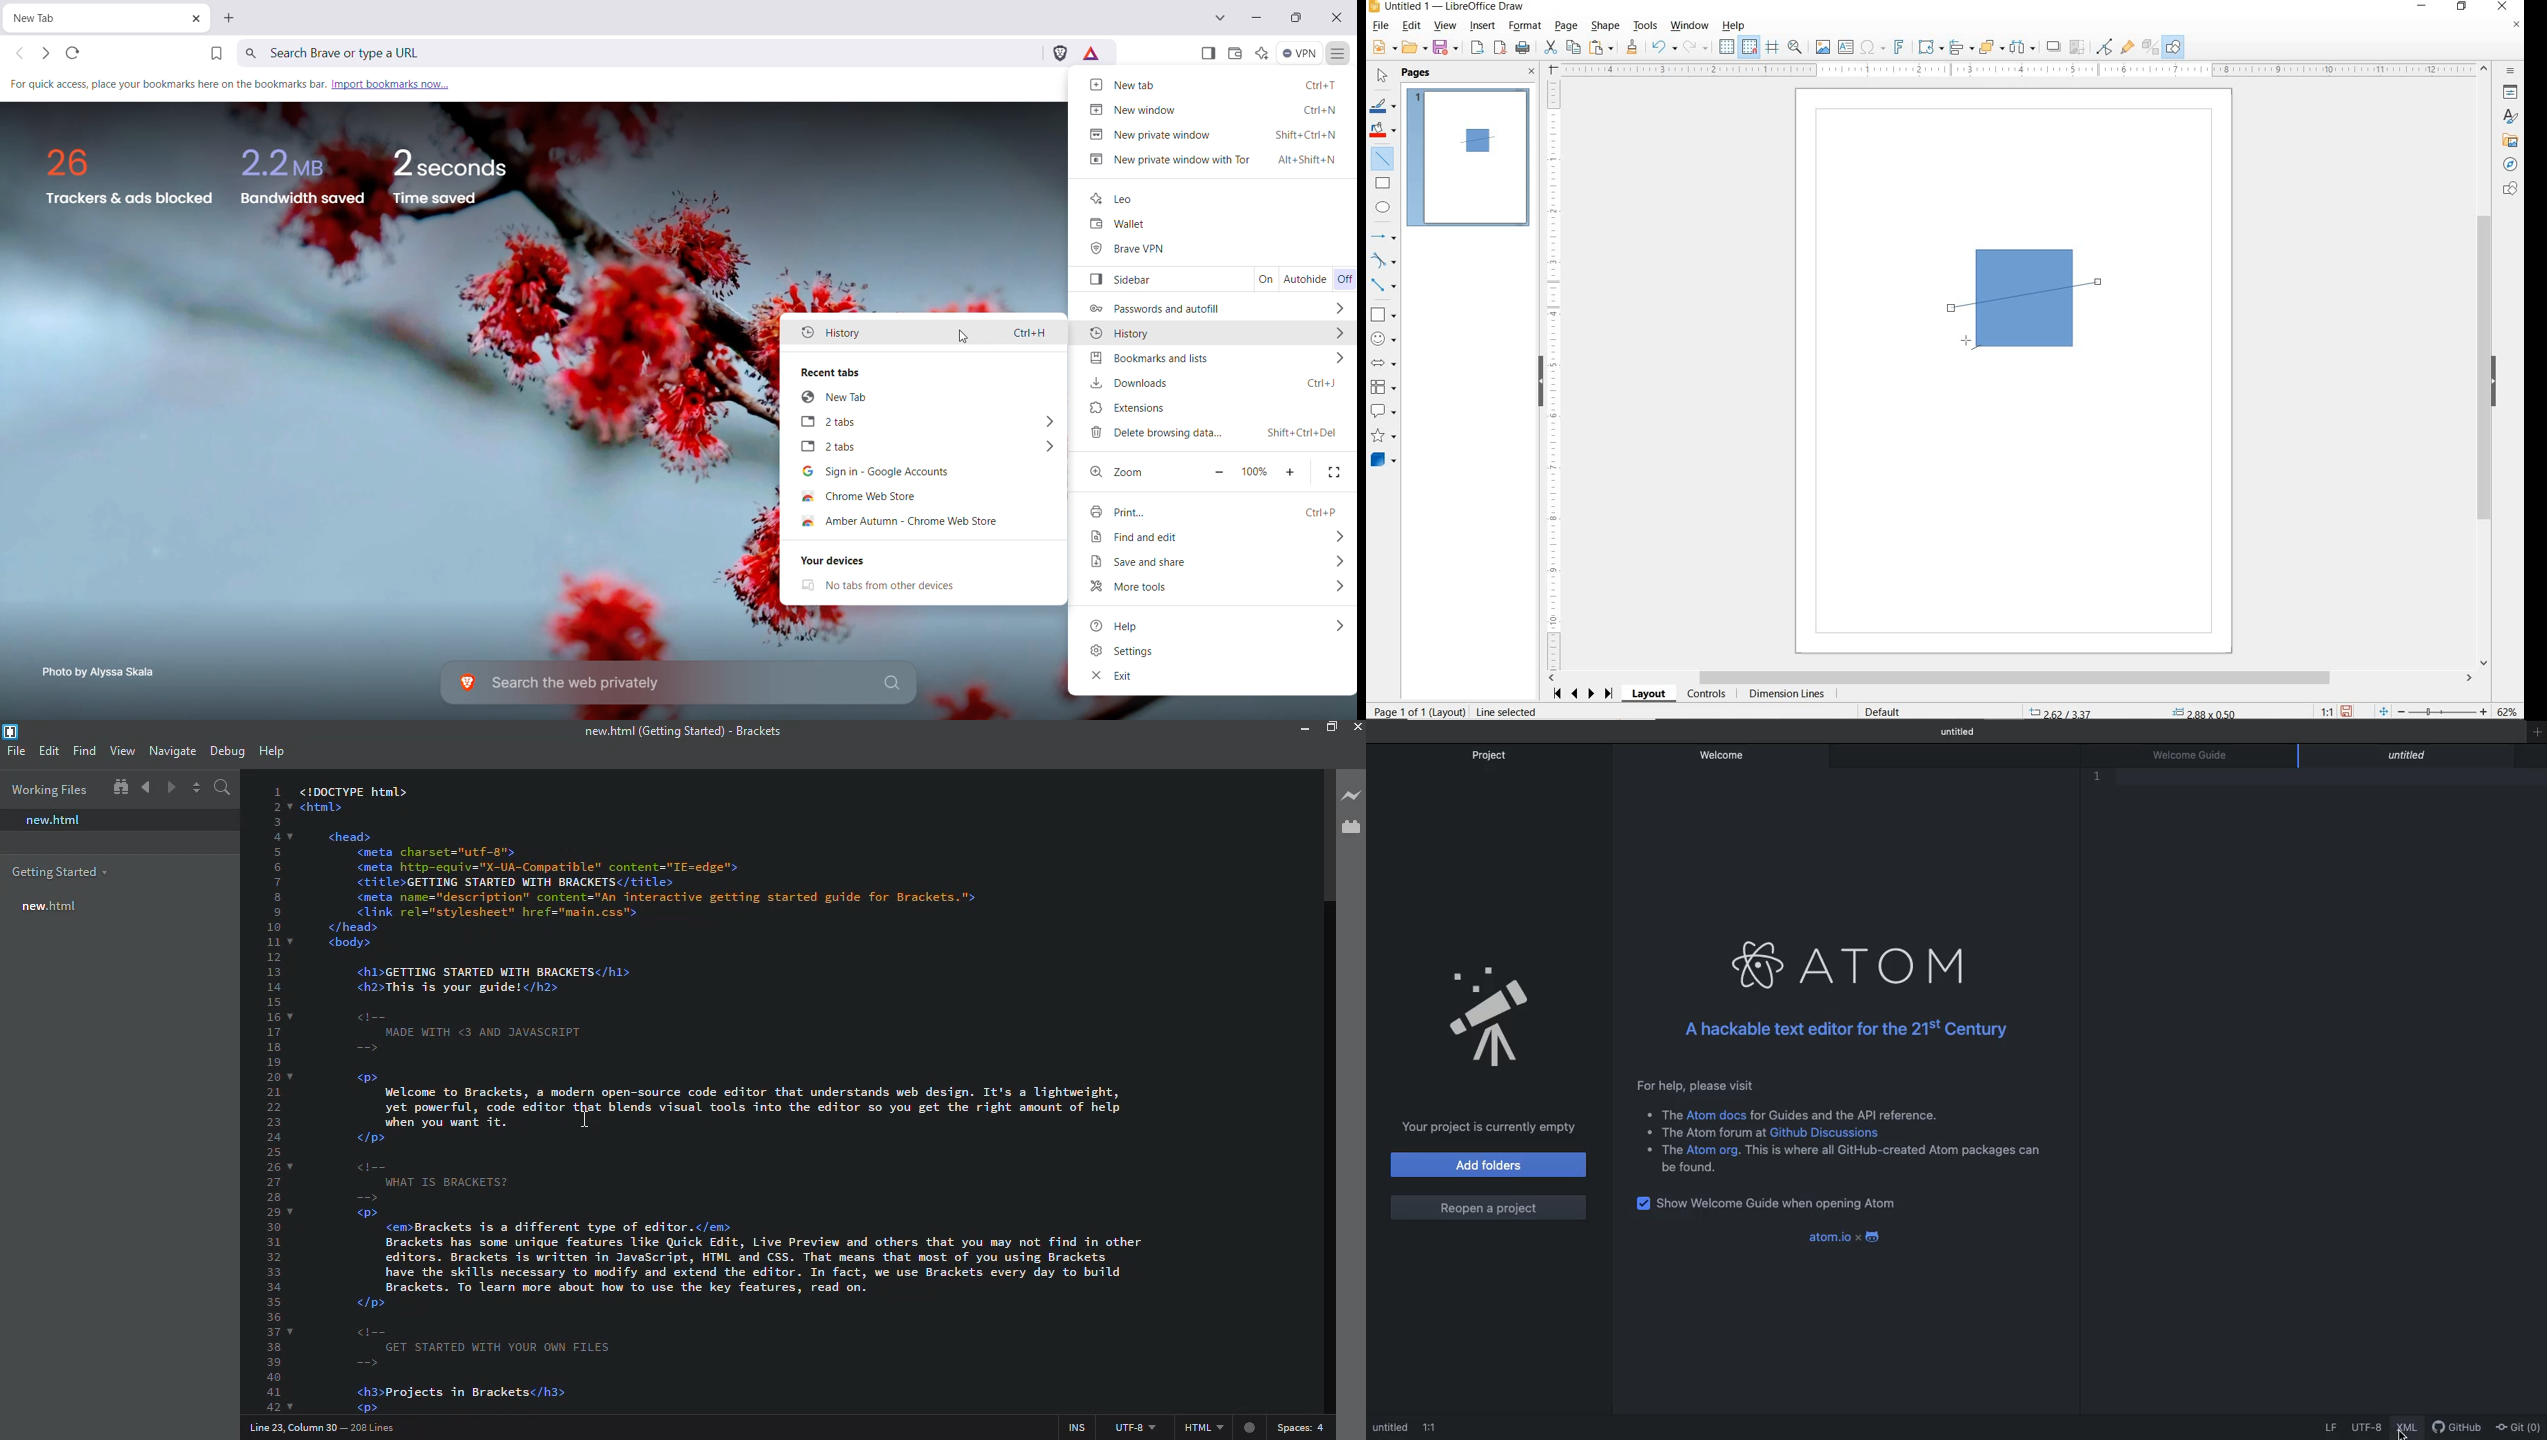  I want to click on 26 Trackers & ads blocked, so click(124, 176).